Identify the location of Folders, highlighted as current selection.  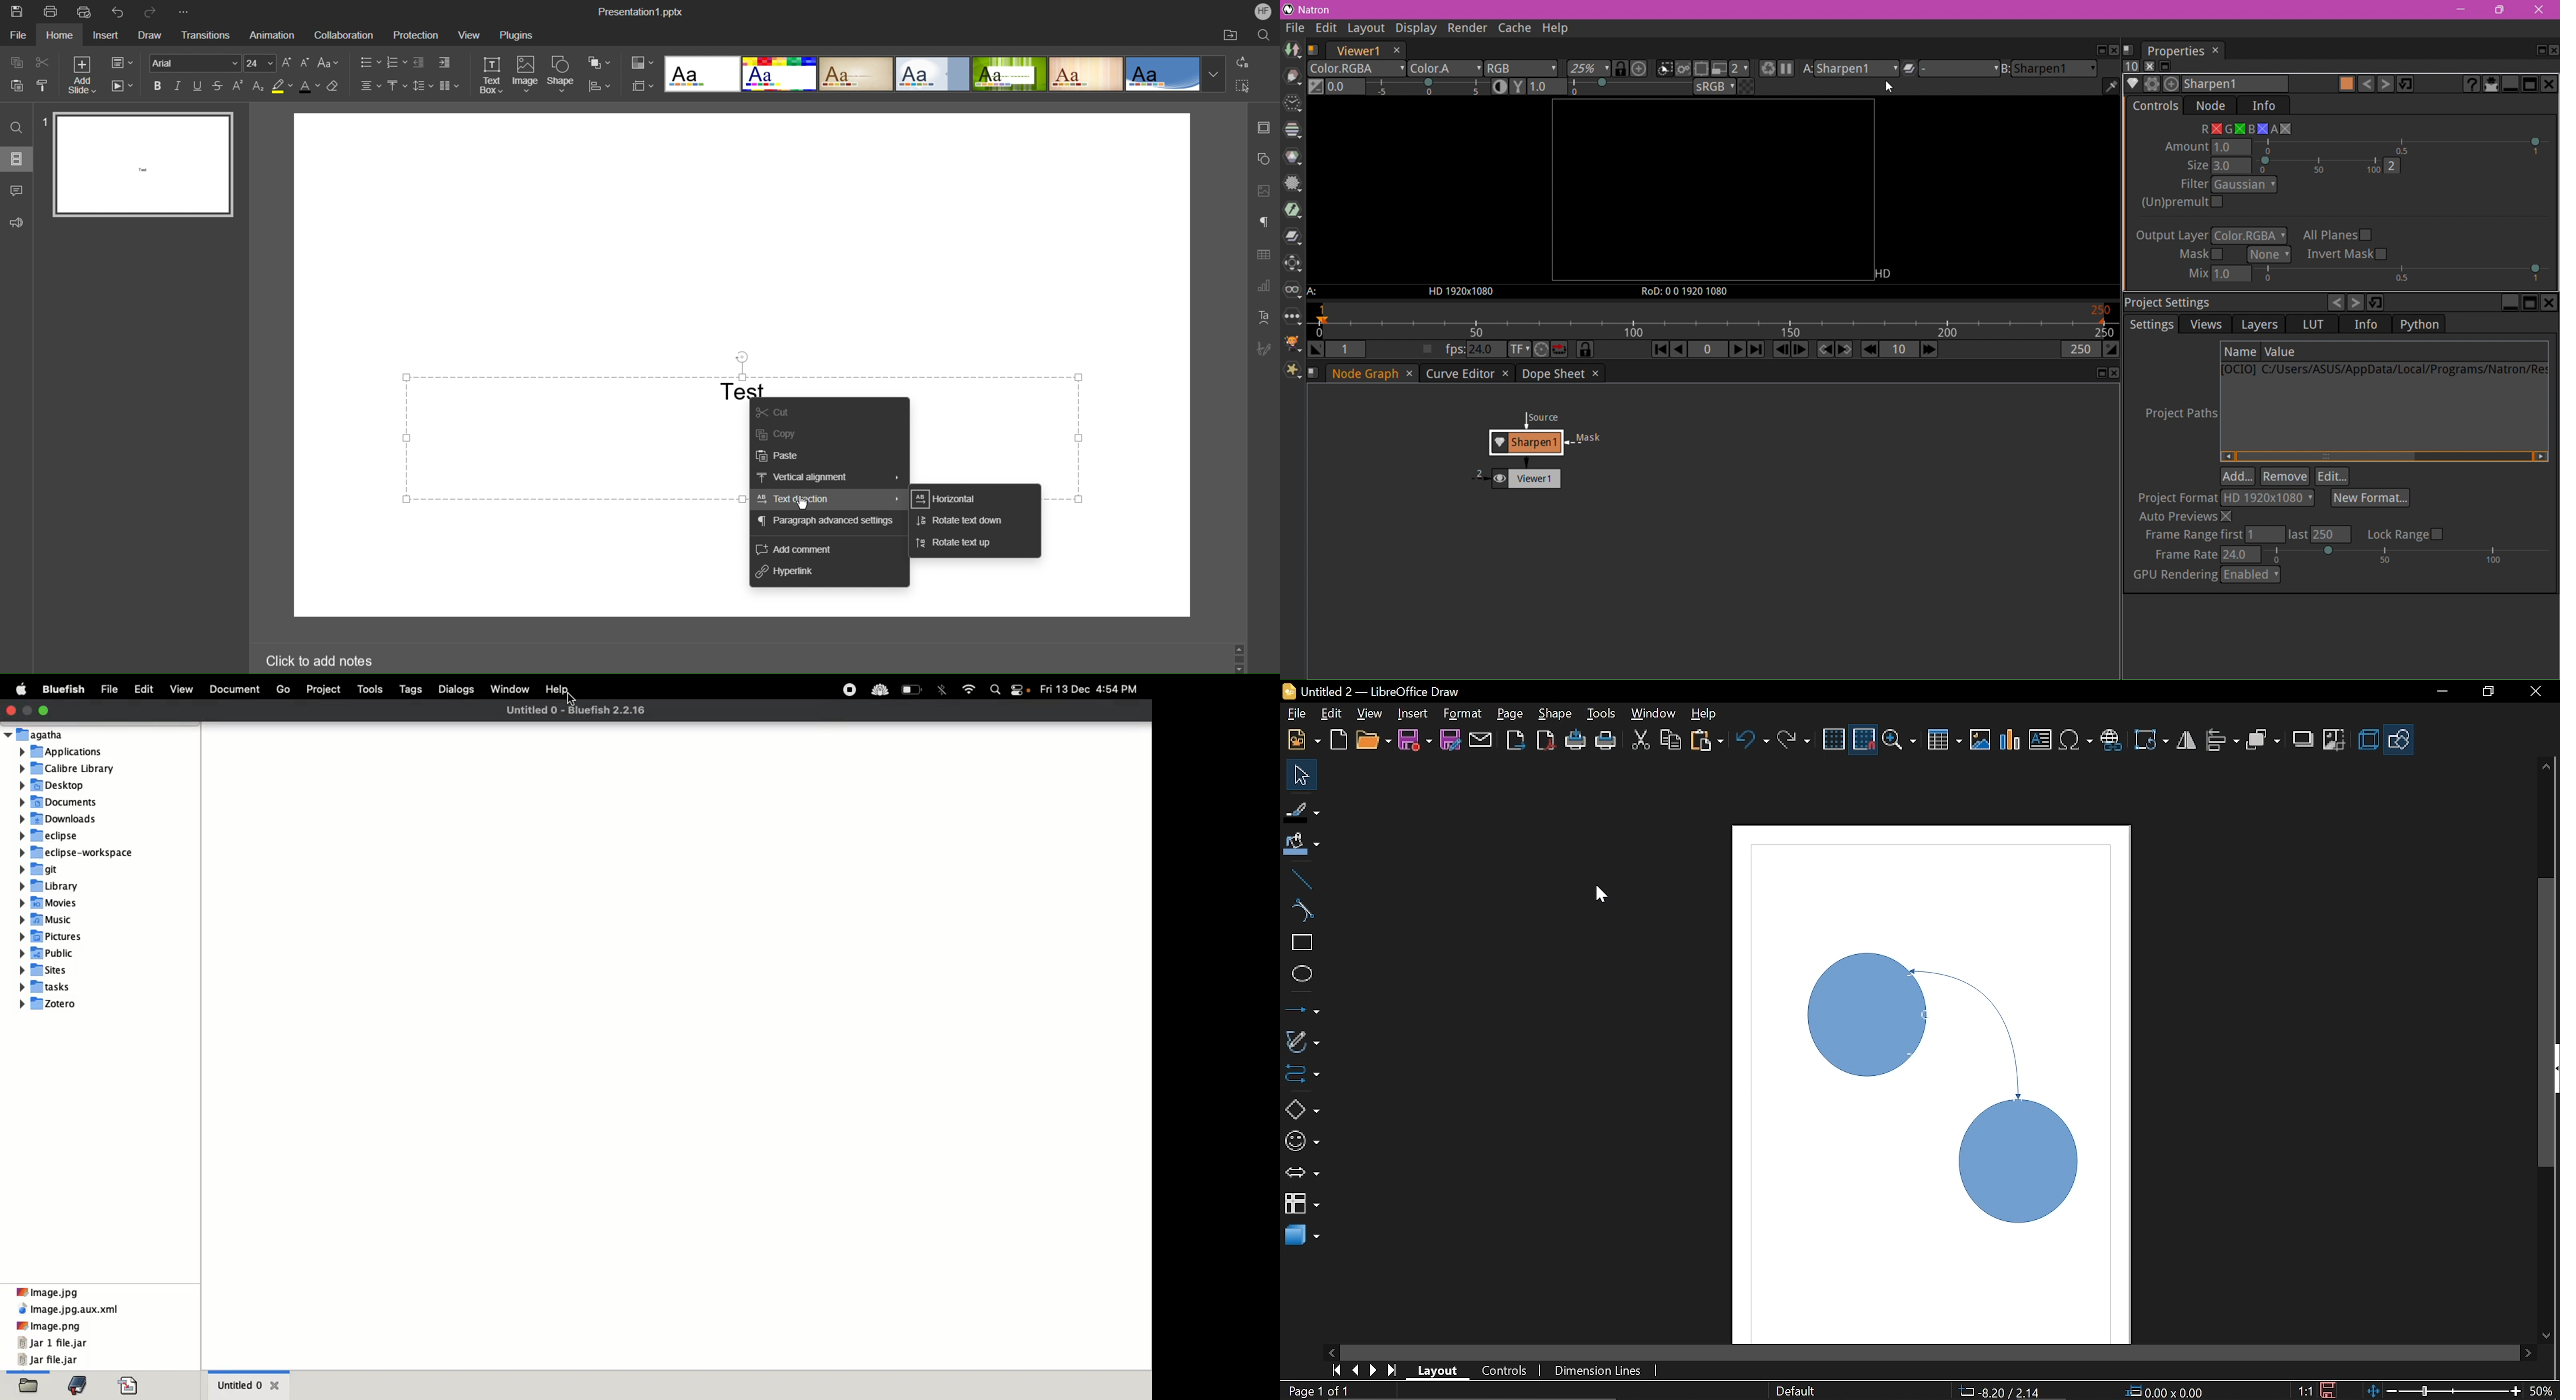
(28, 1382).